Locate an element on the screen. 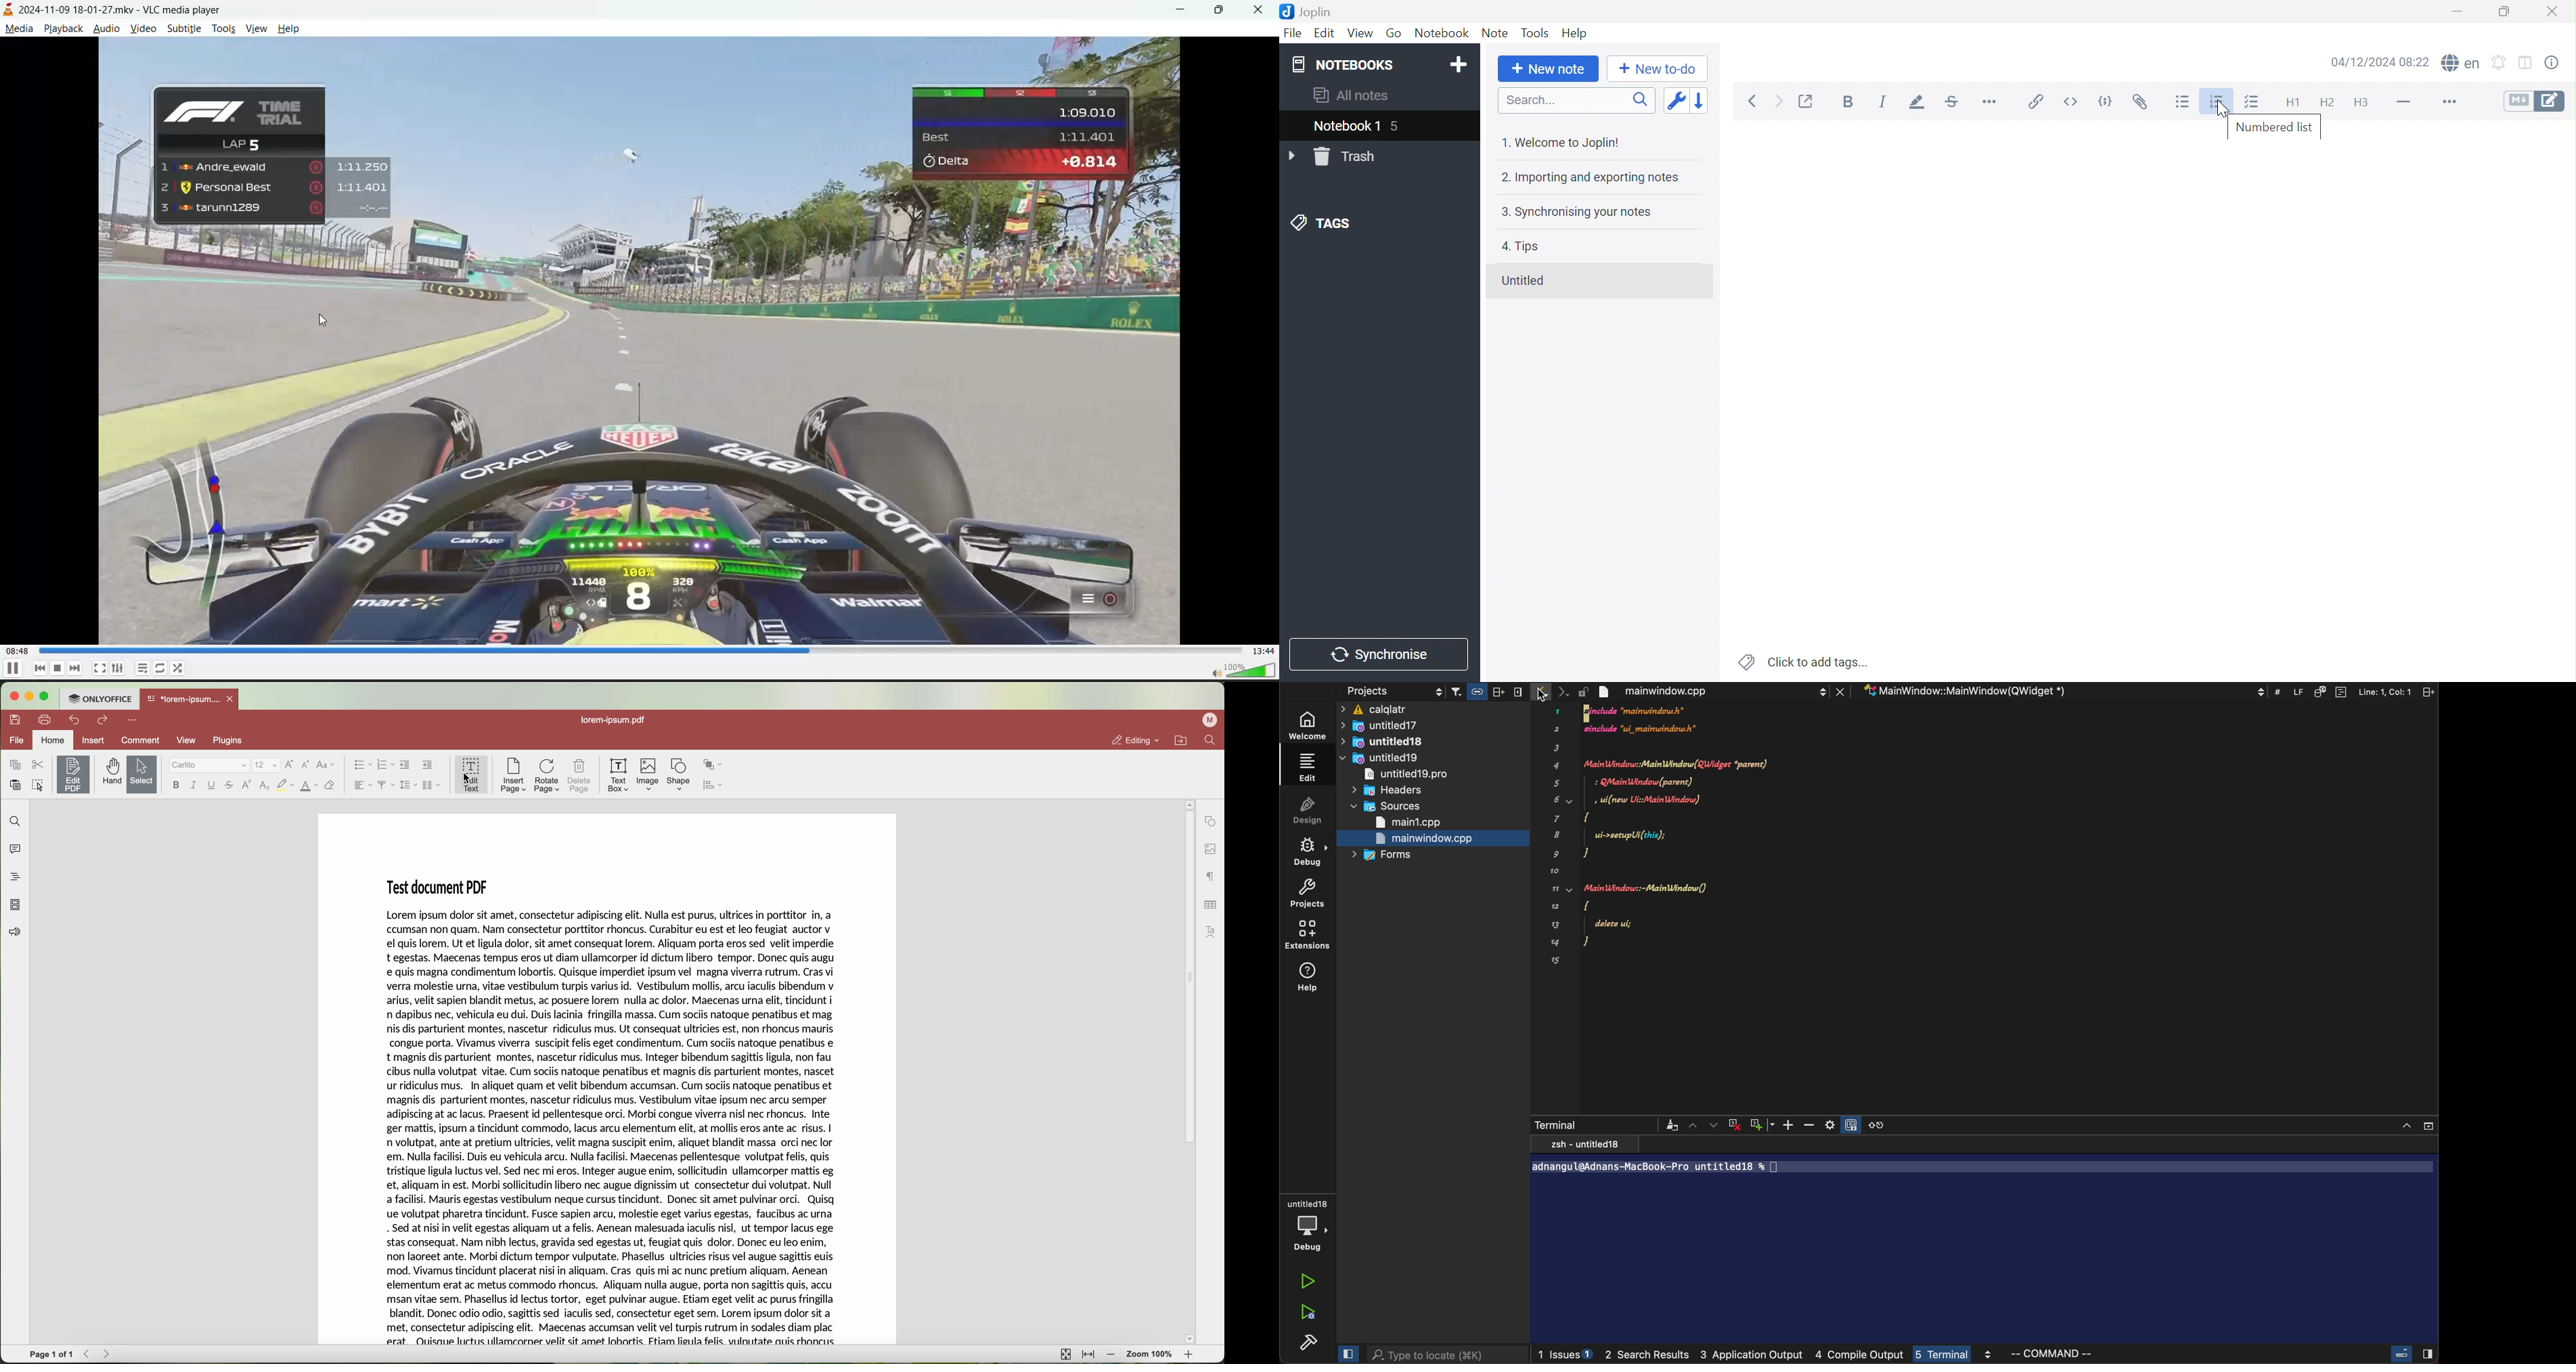 The width and height of the screenshot is (2576, 1372). untitled 18 is located at coordinates (1393, 742).